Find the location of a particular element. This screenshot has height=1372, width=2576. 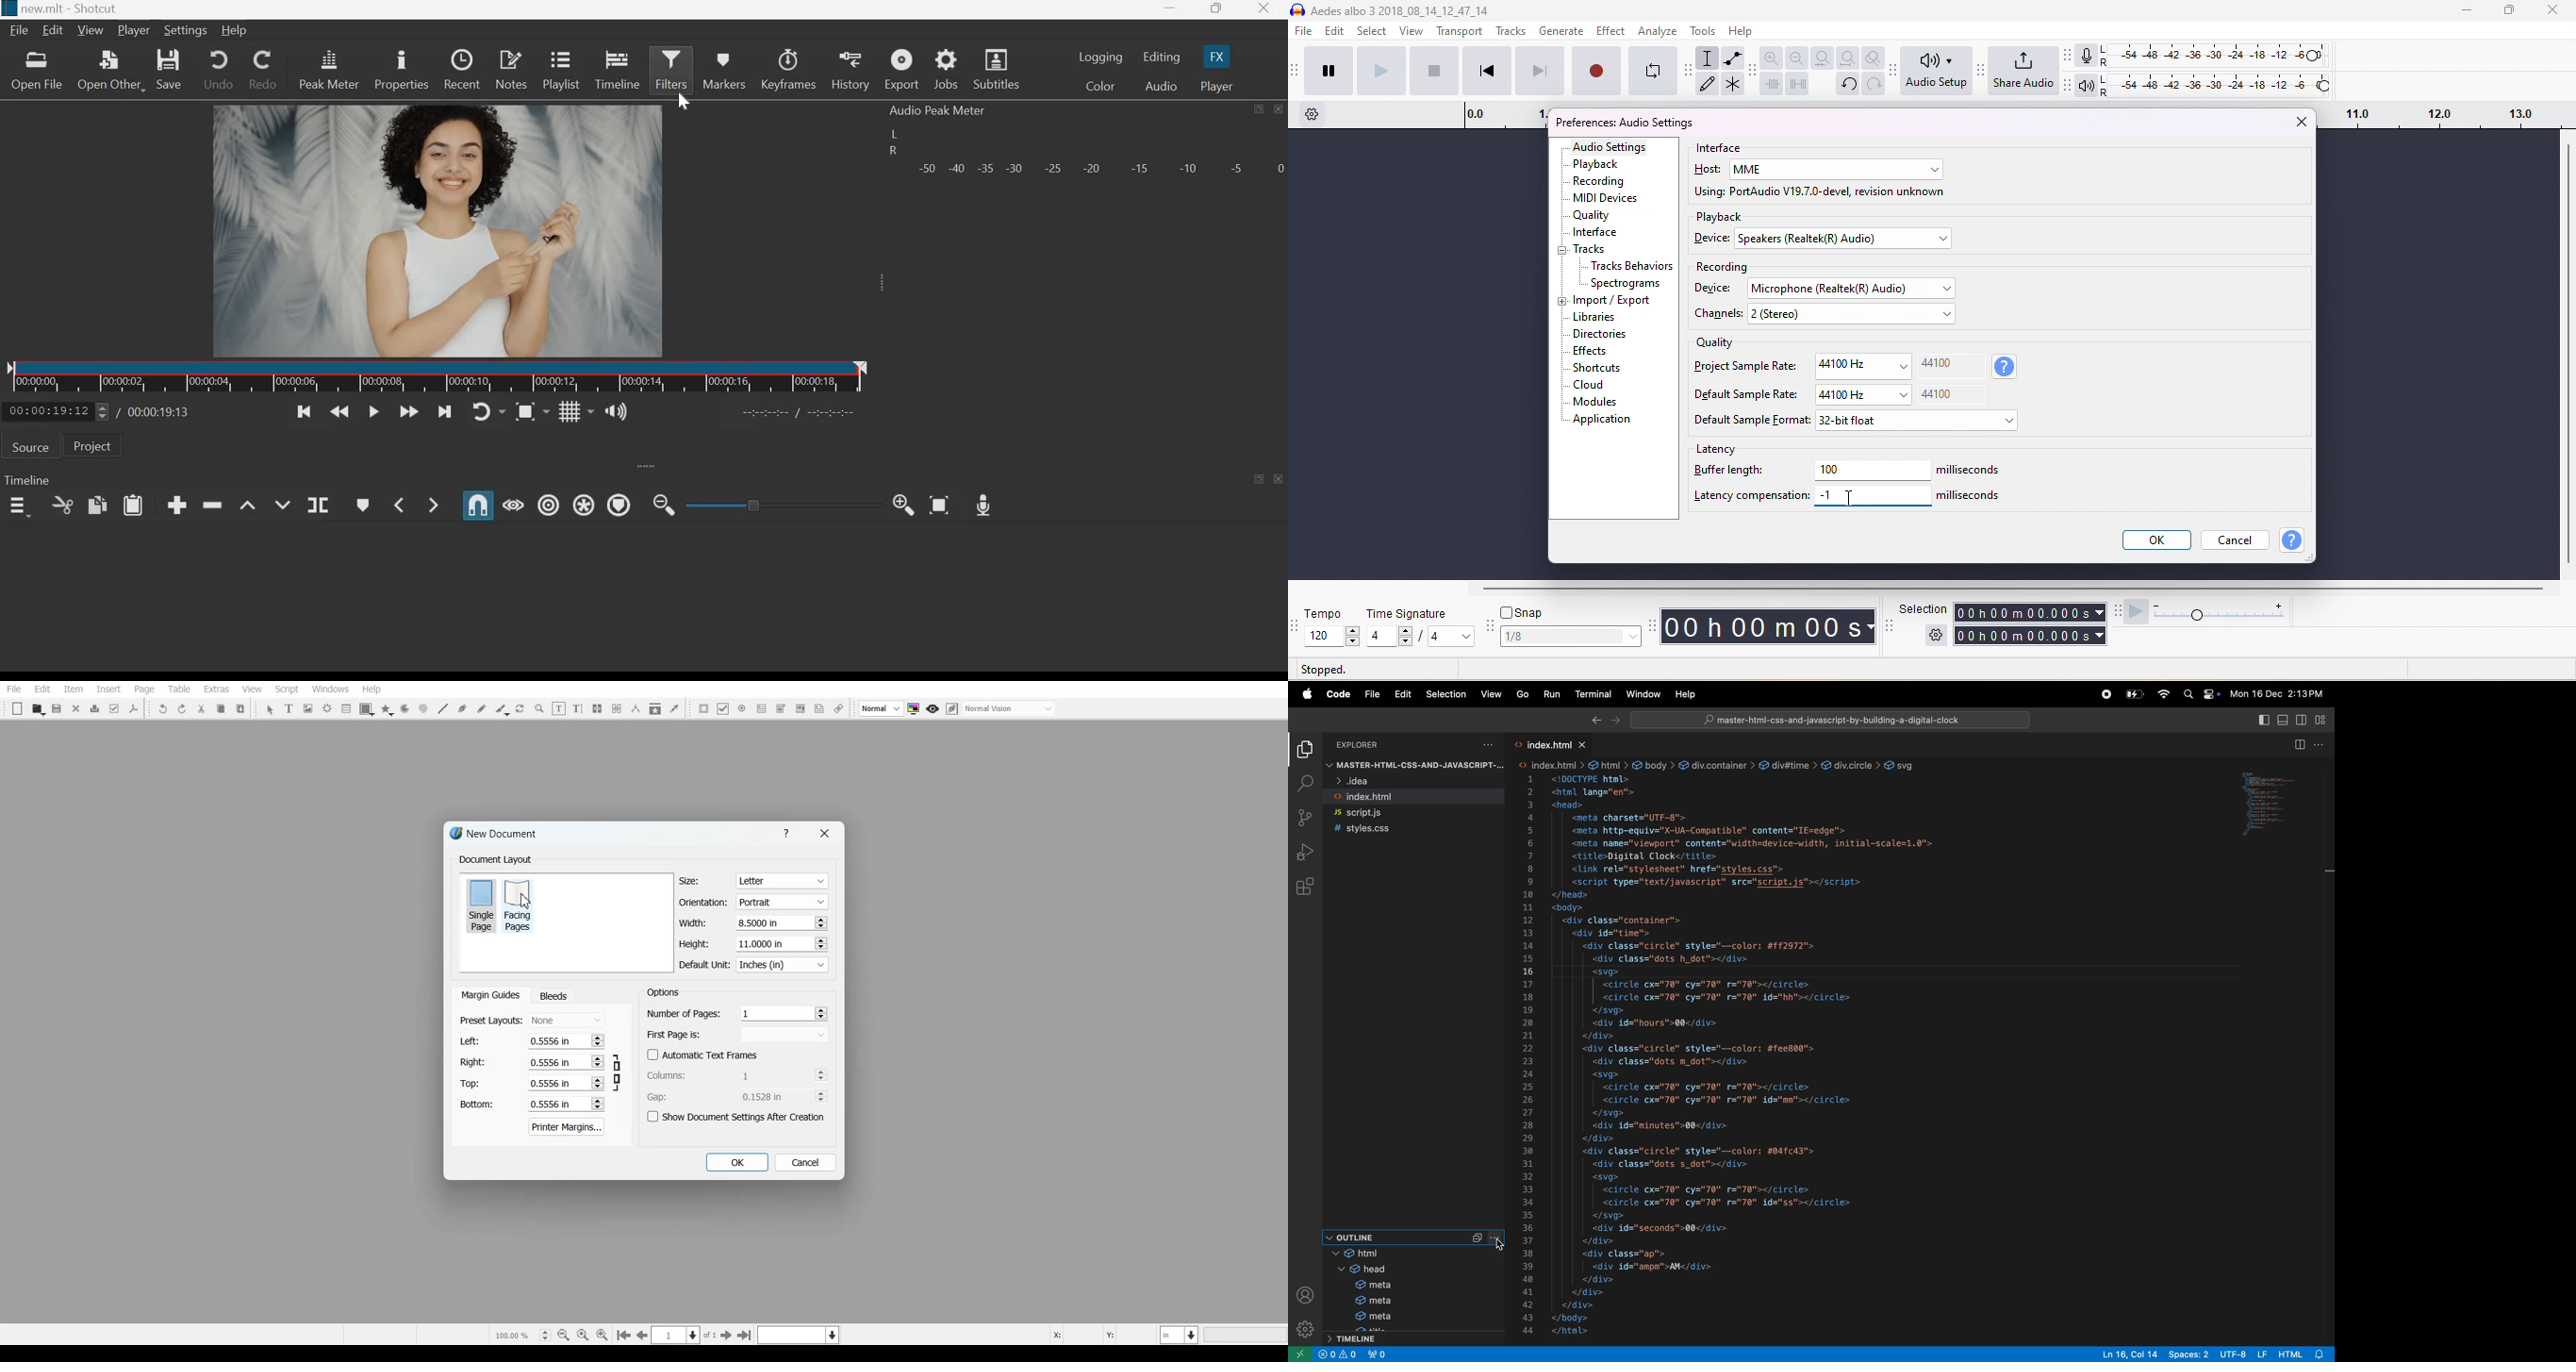

File is located at coordinates (21, 30).